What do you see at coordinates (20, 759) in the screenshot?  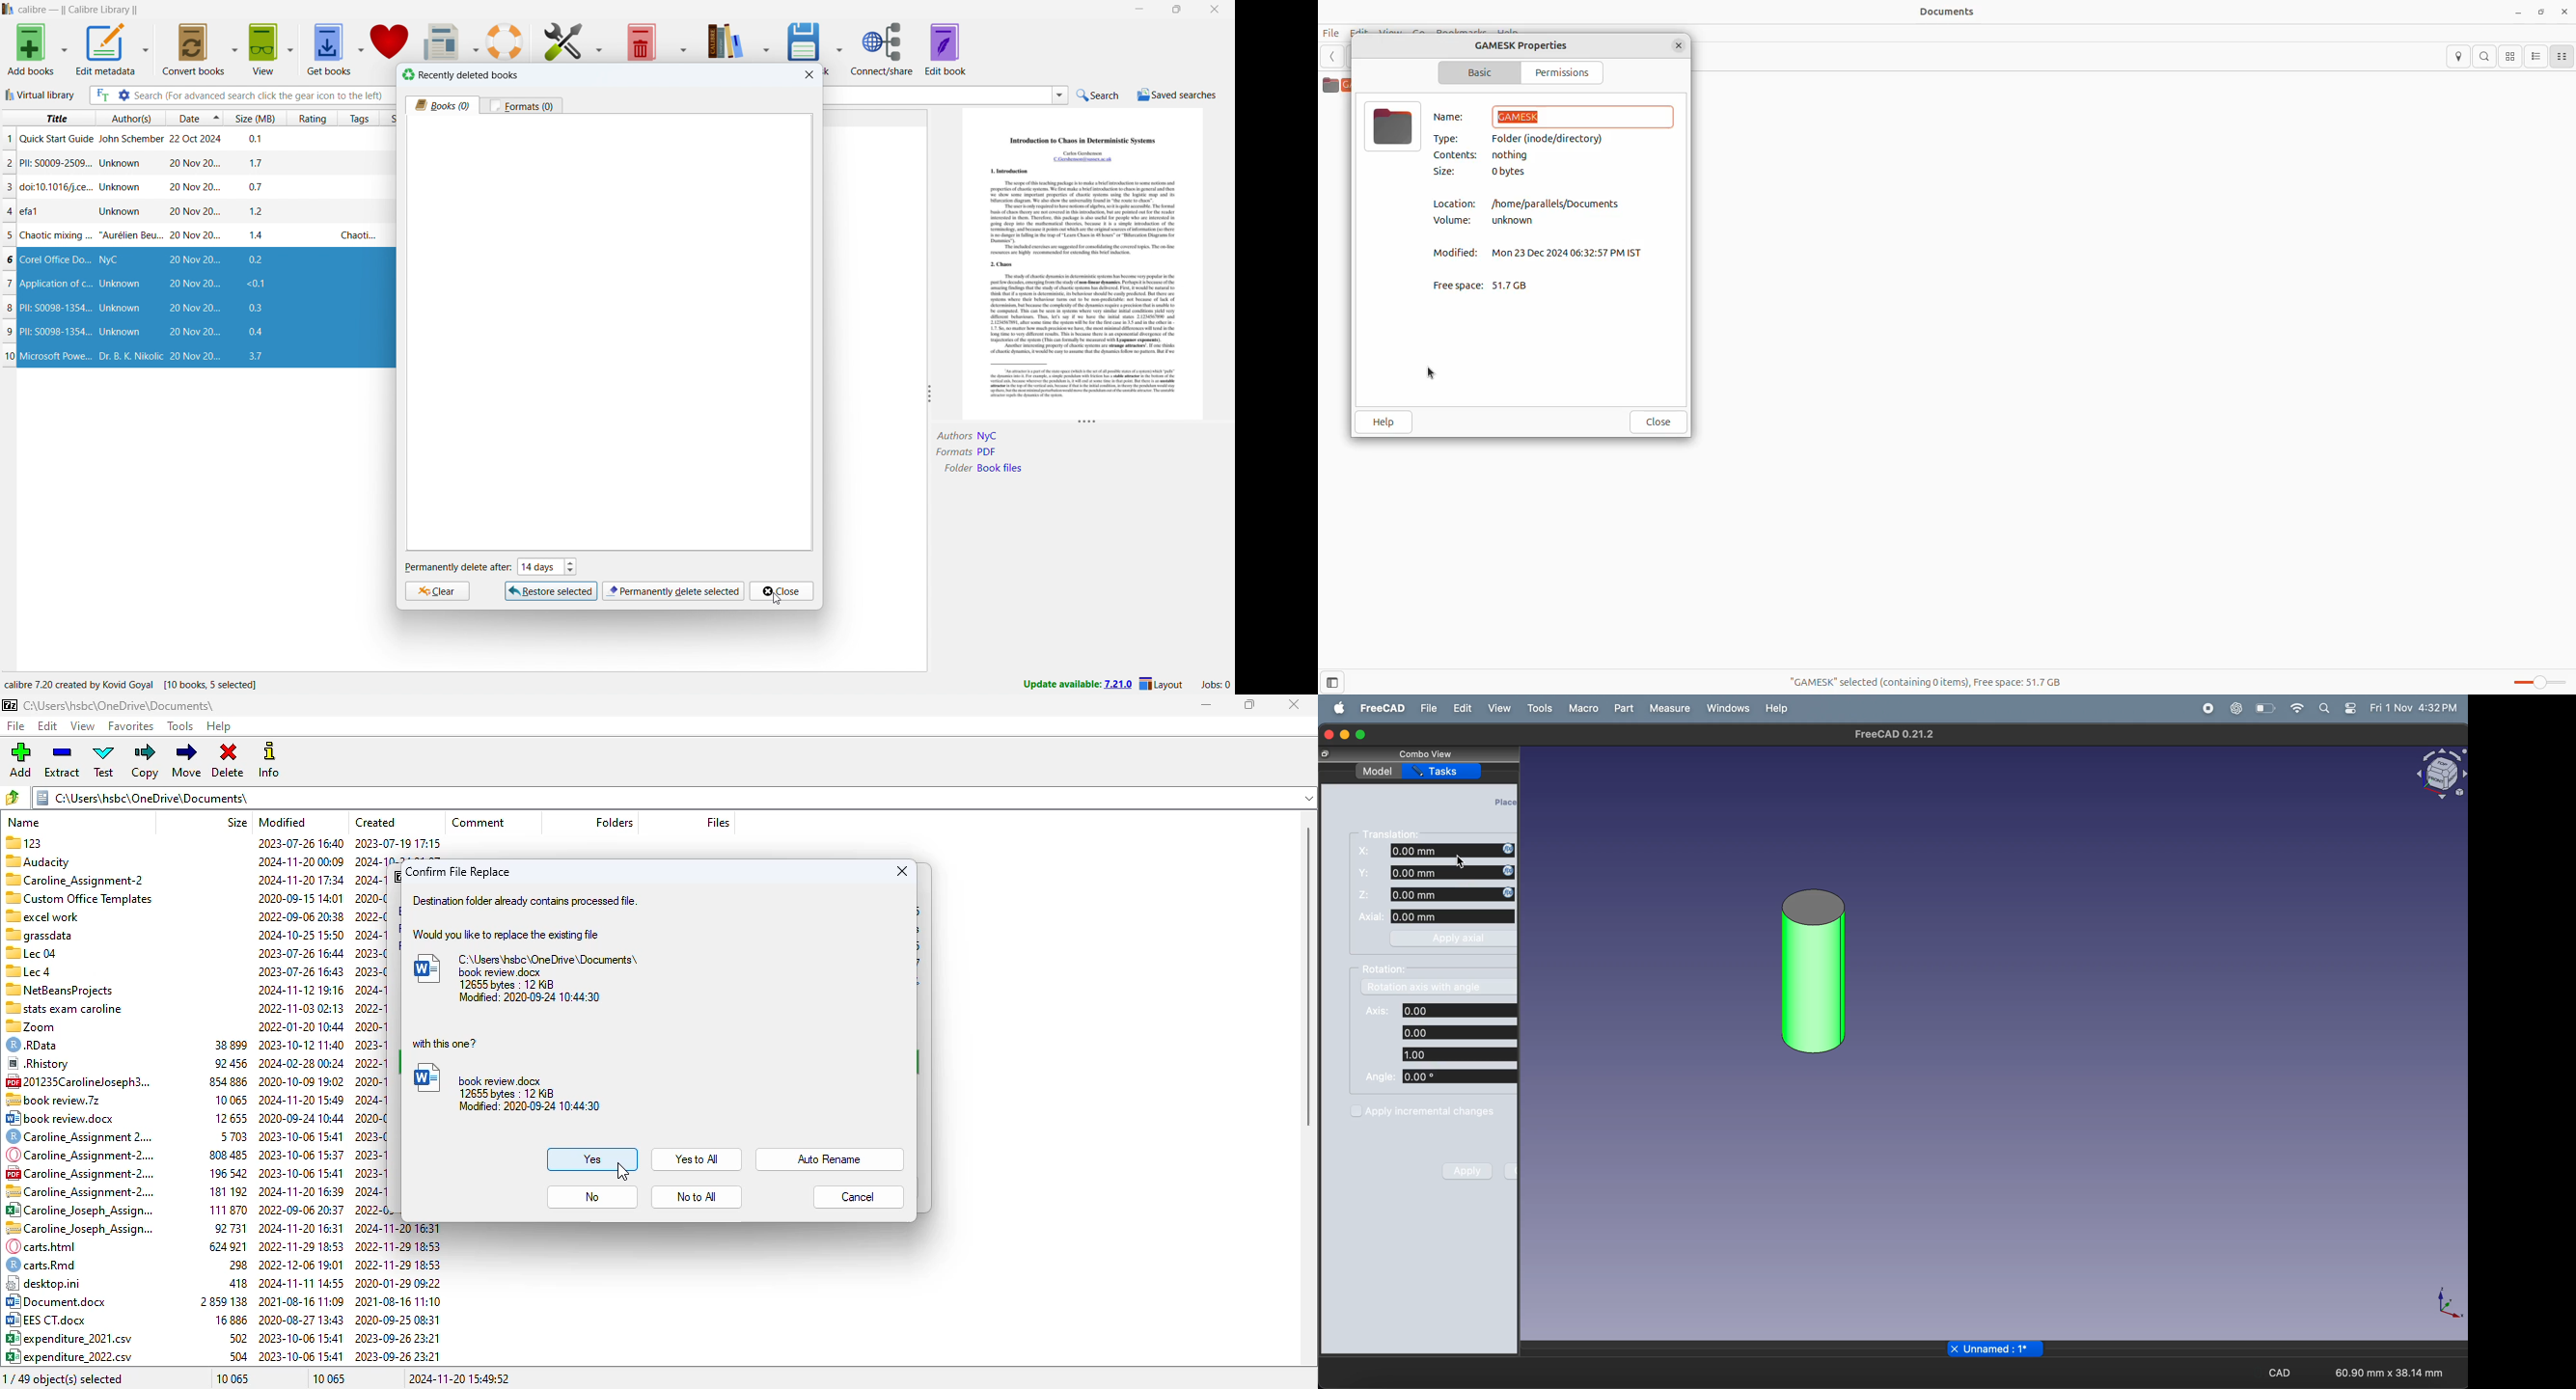 I see `add` at bounding box center [20, 759].